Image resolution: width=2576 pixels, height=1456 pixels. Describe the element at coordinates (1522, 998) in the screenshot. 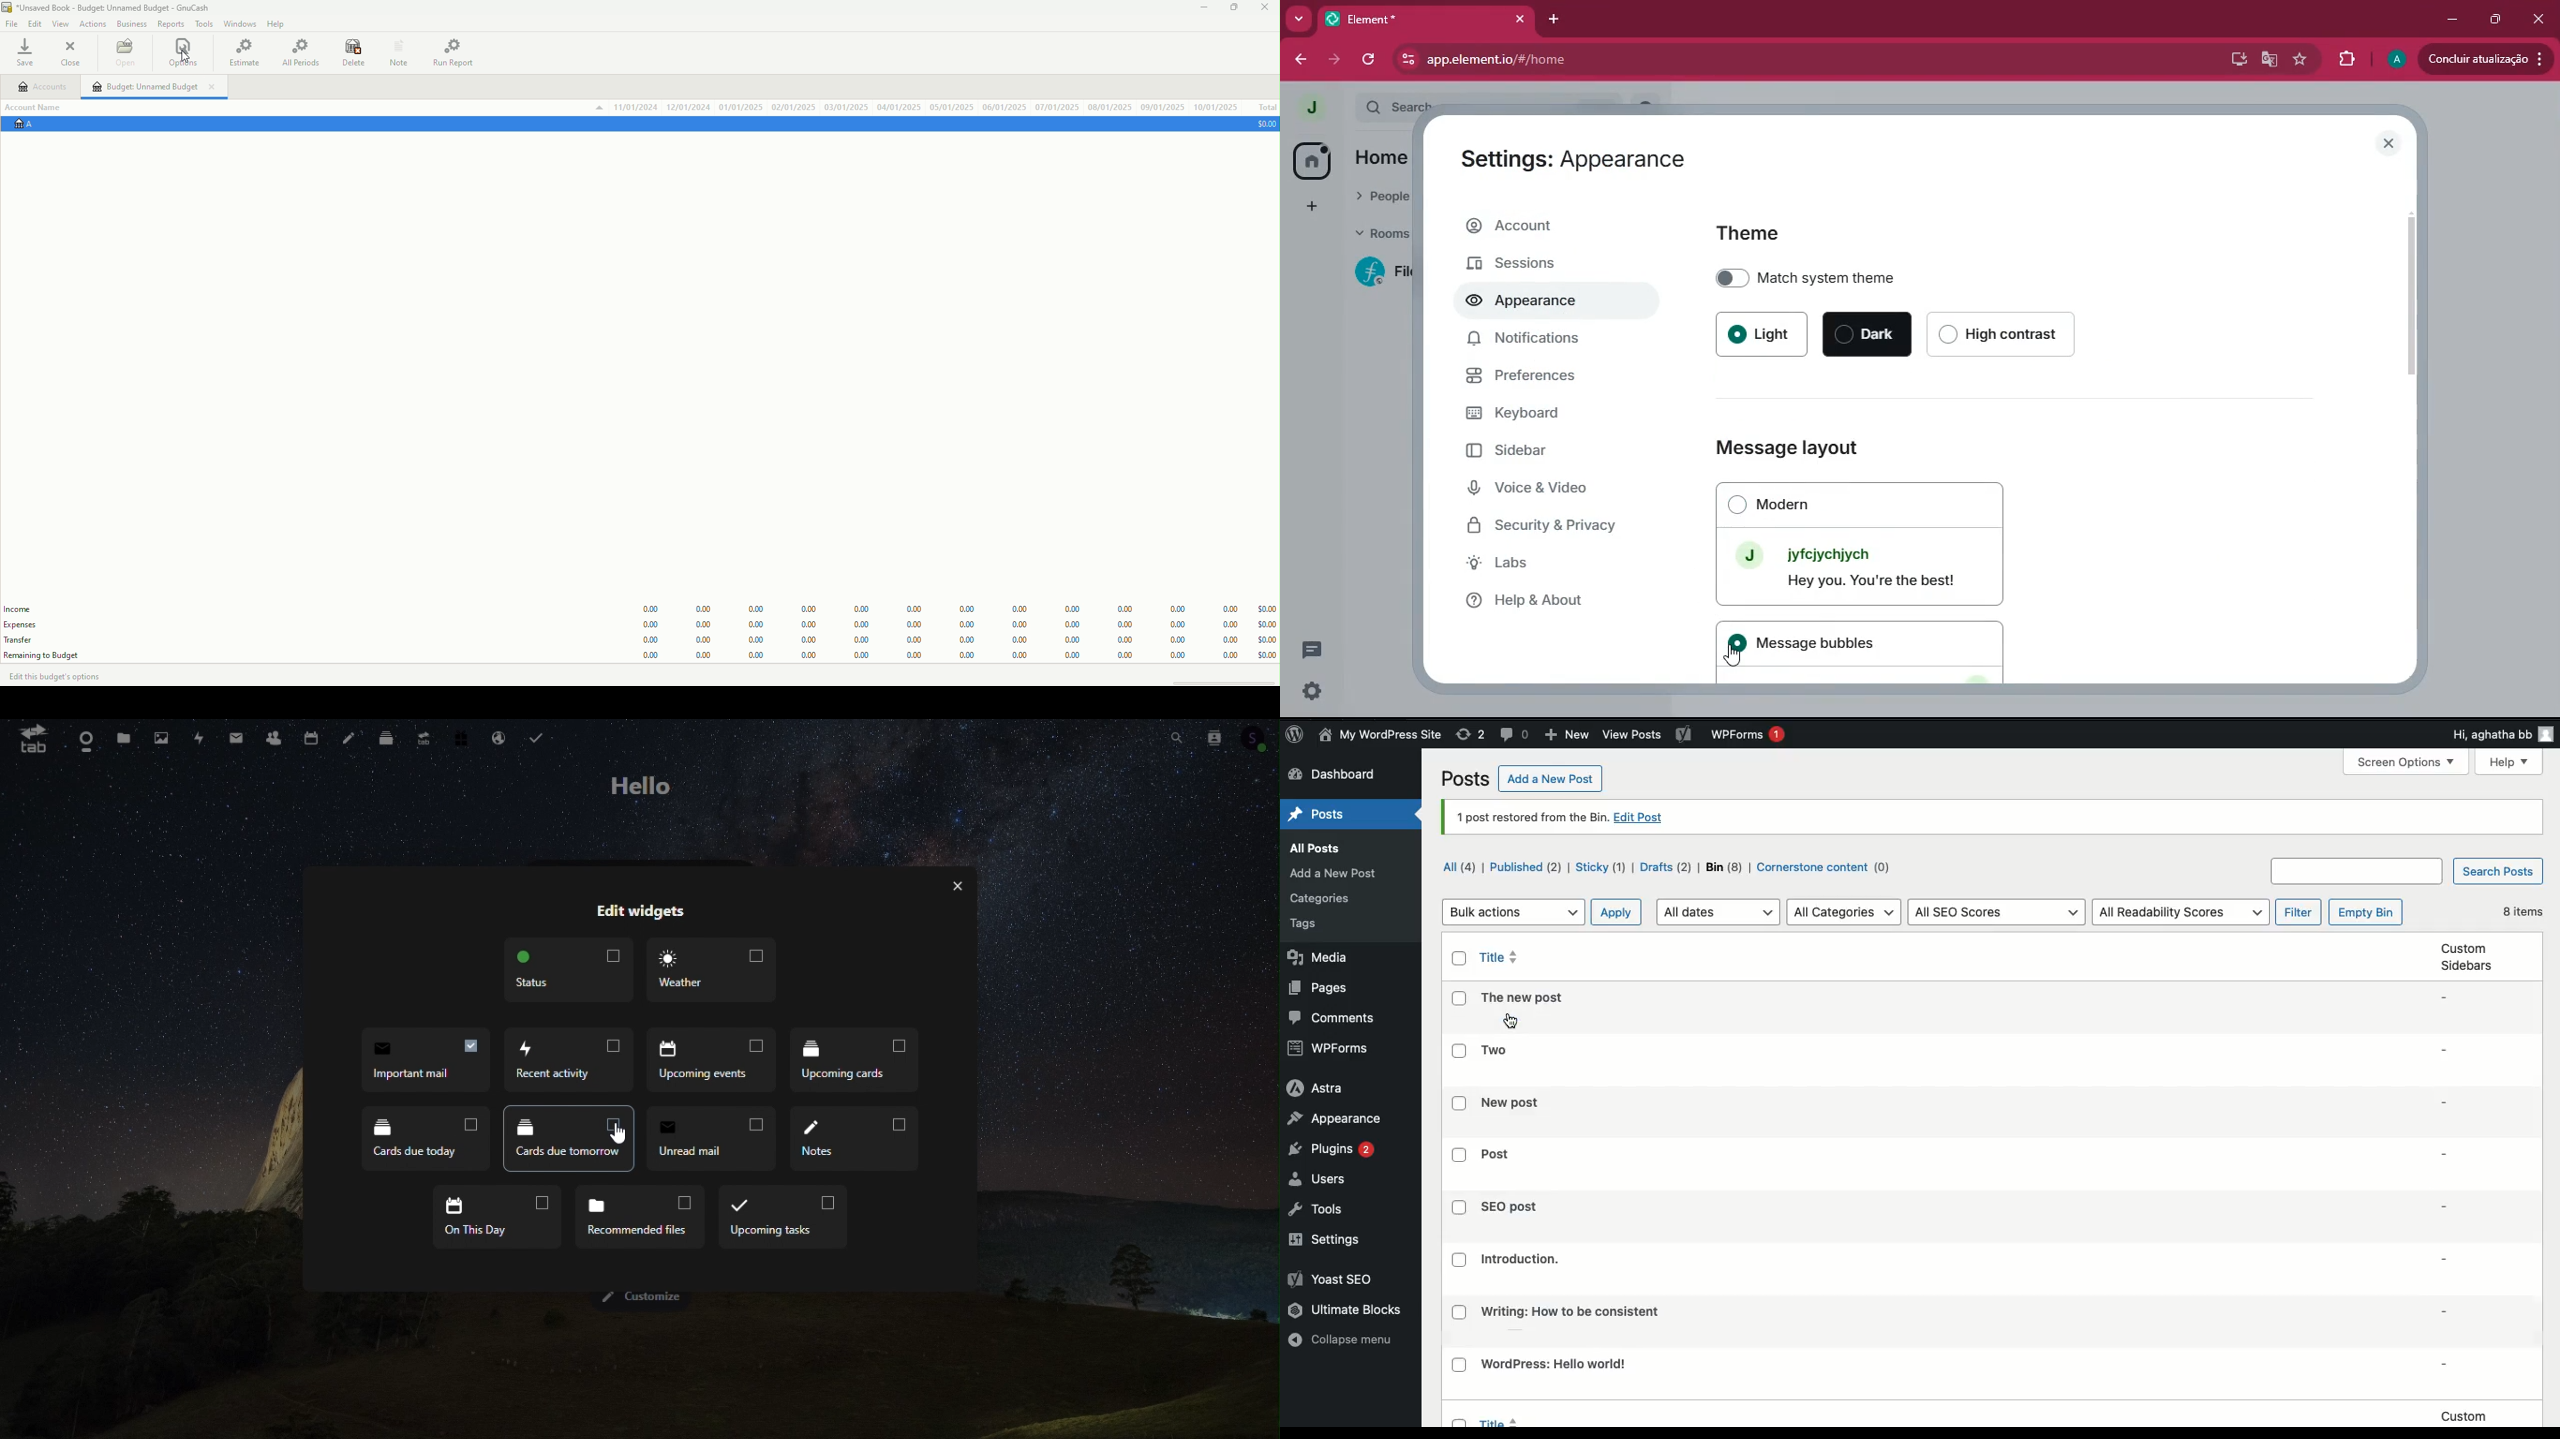

I see `Title` at that location.